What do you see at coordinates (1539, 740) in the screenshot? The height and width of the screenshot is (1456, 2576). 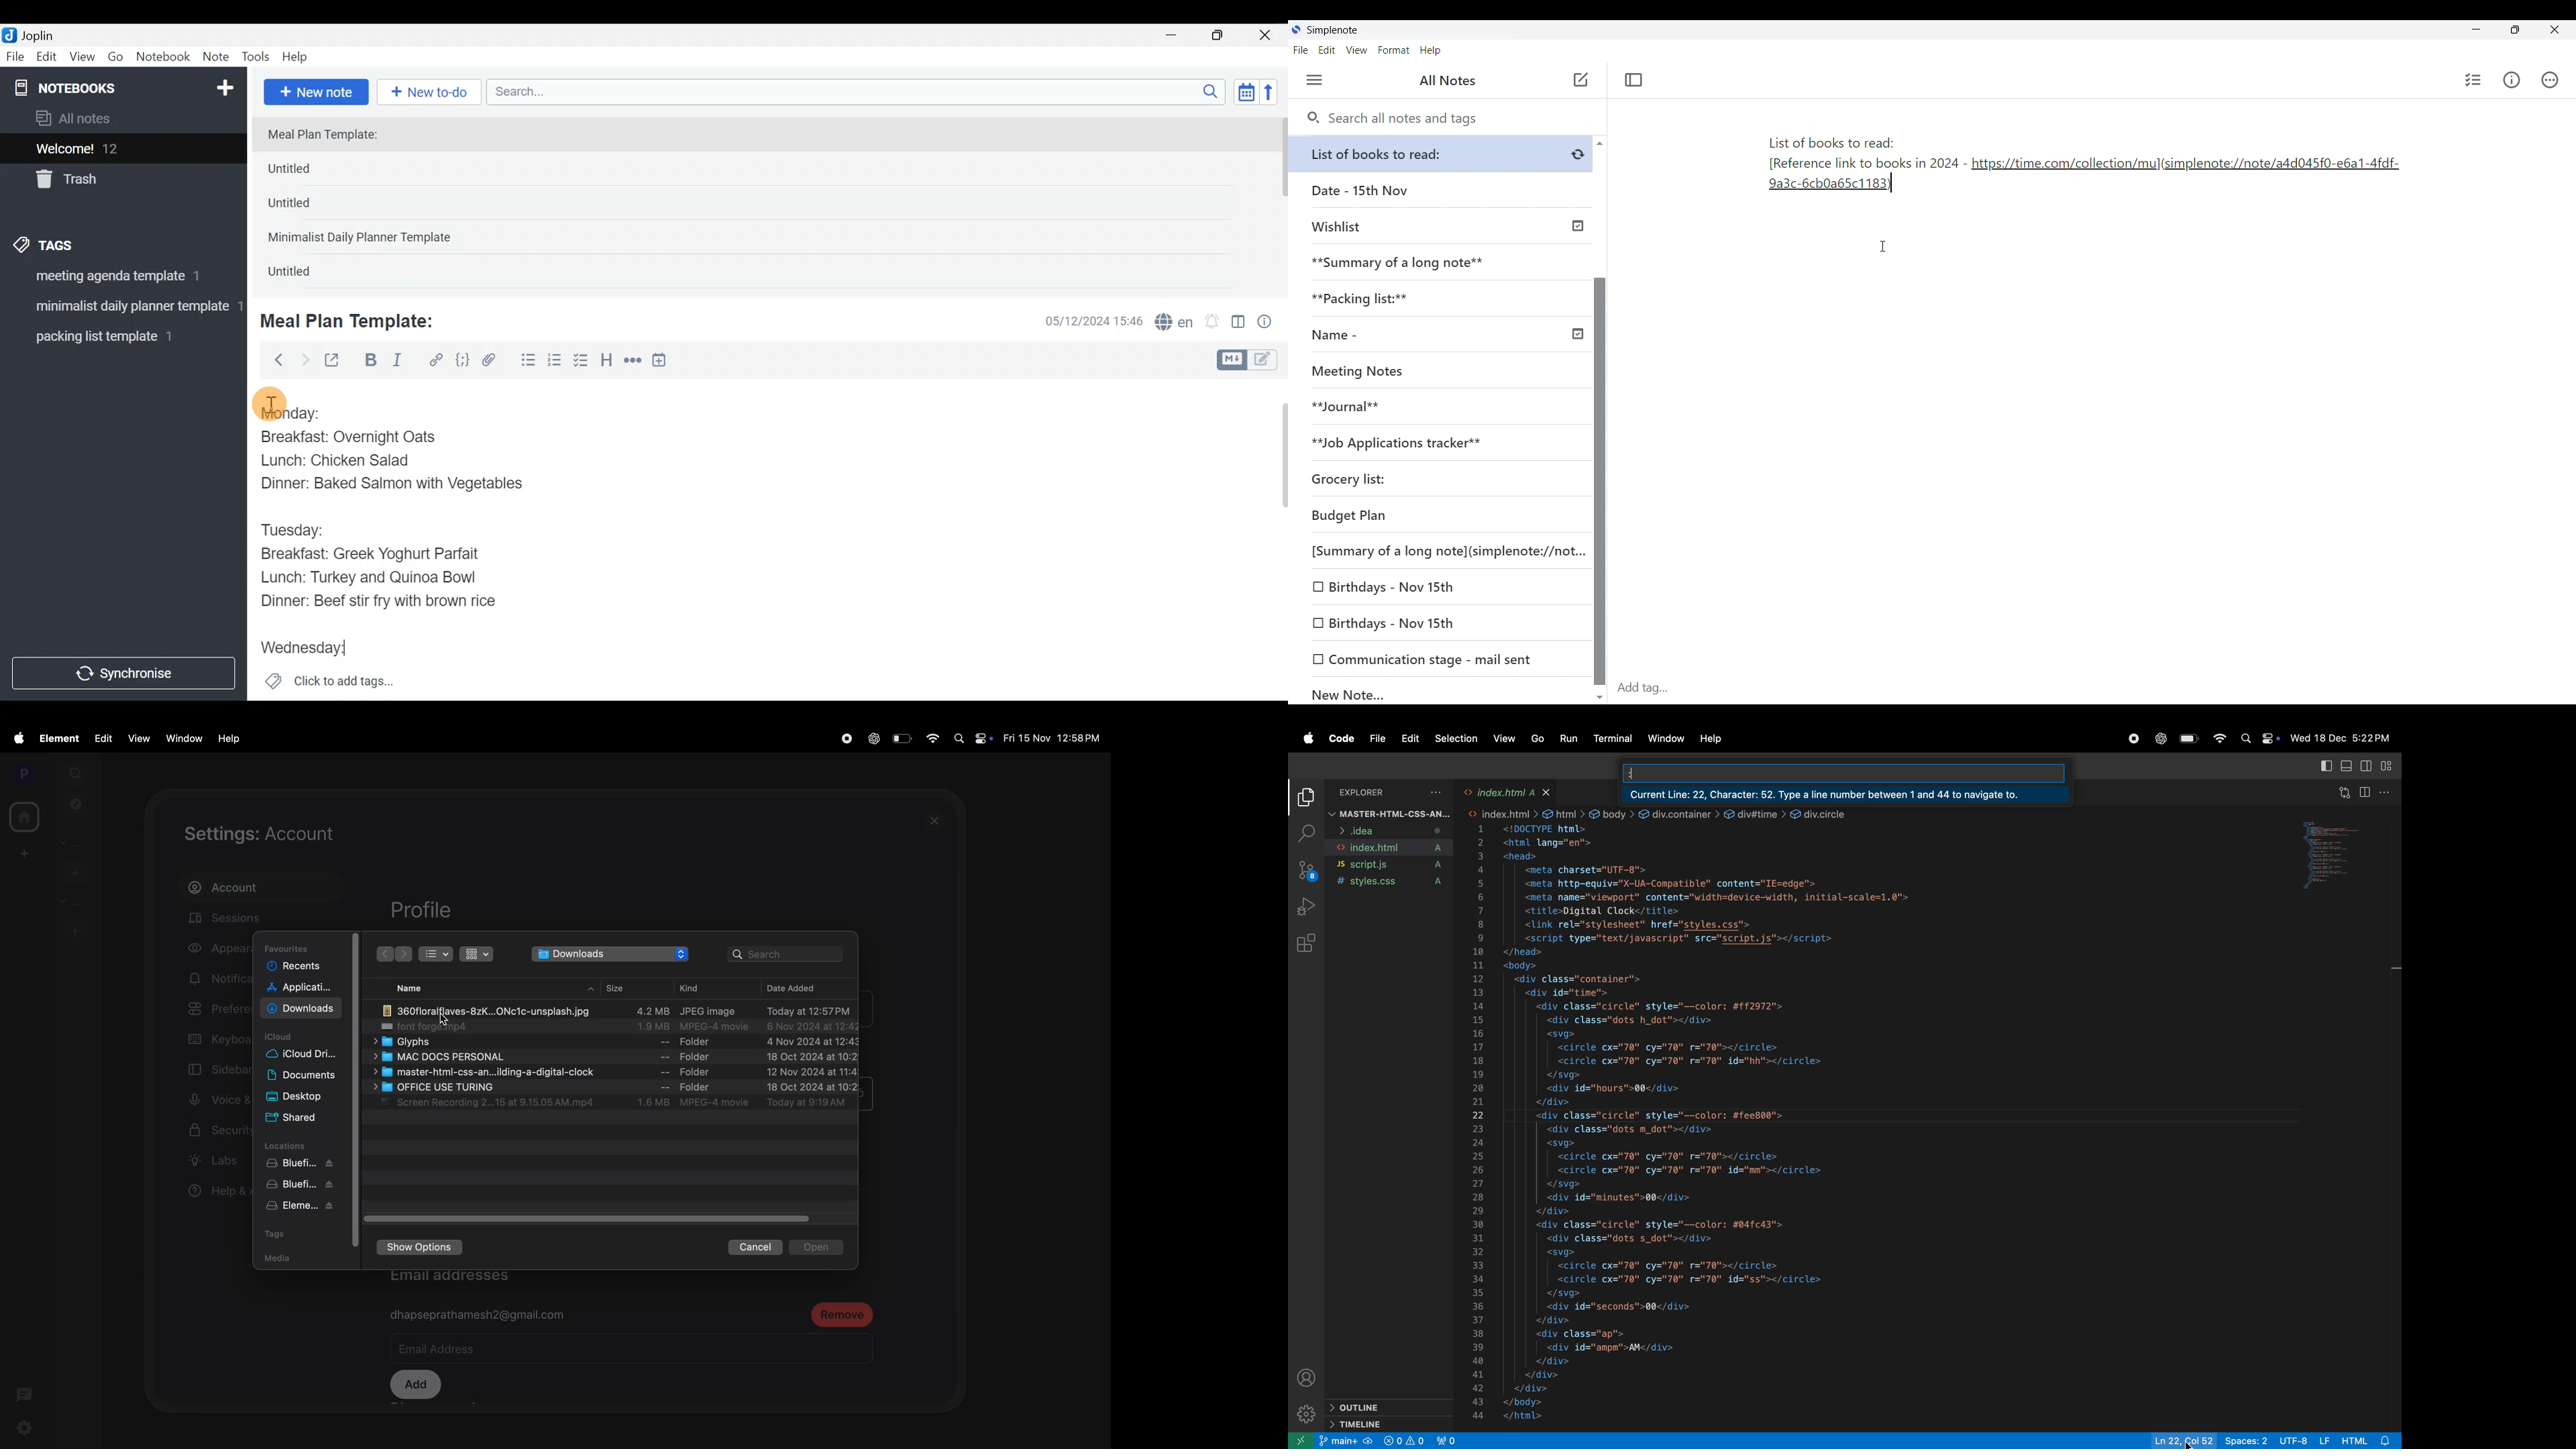 I see `go` at bounding box center [1539, 740].